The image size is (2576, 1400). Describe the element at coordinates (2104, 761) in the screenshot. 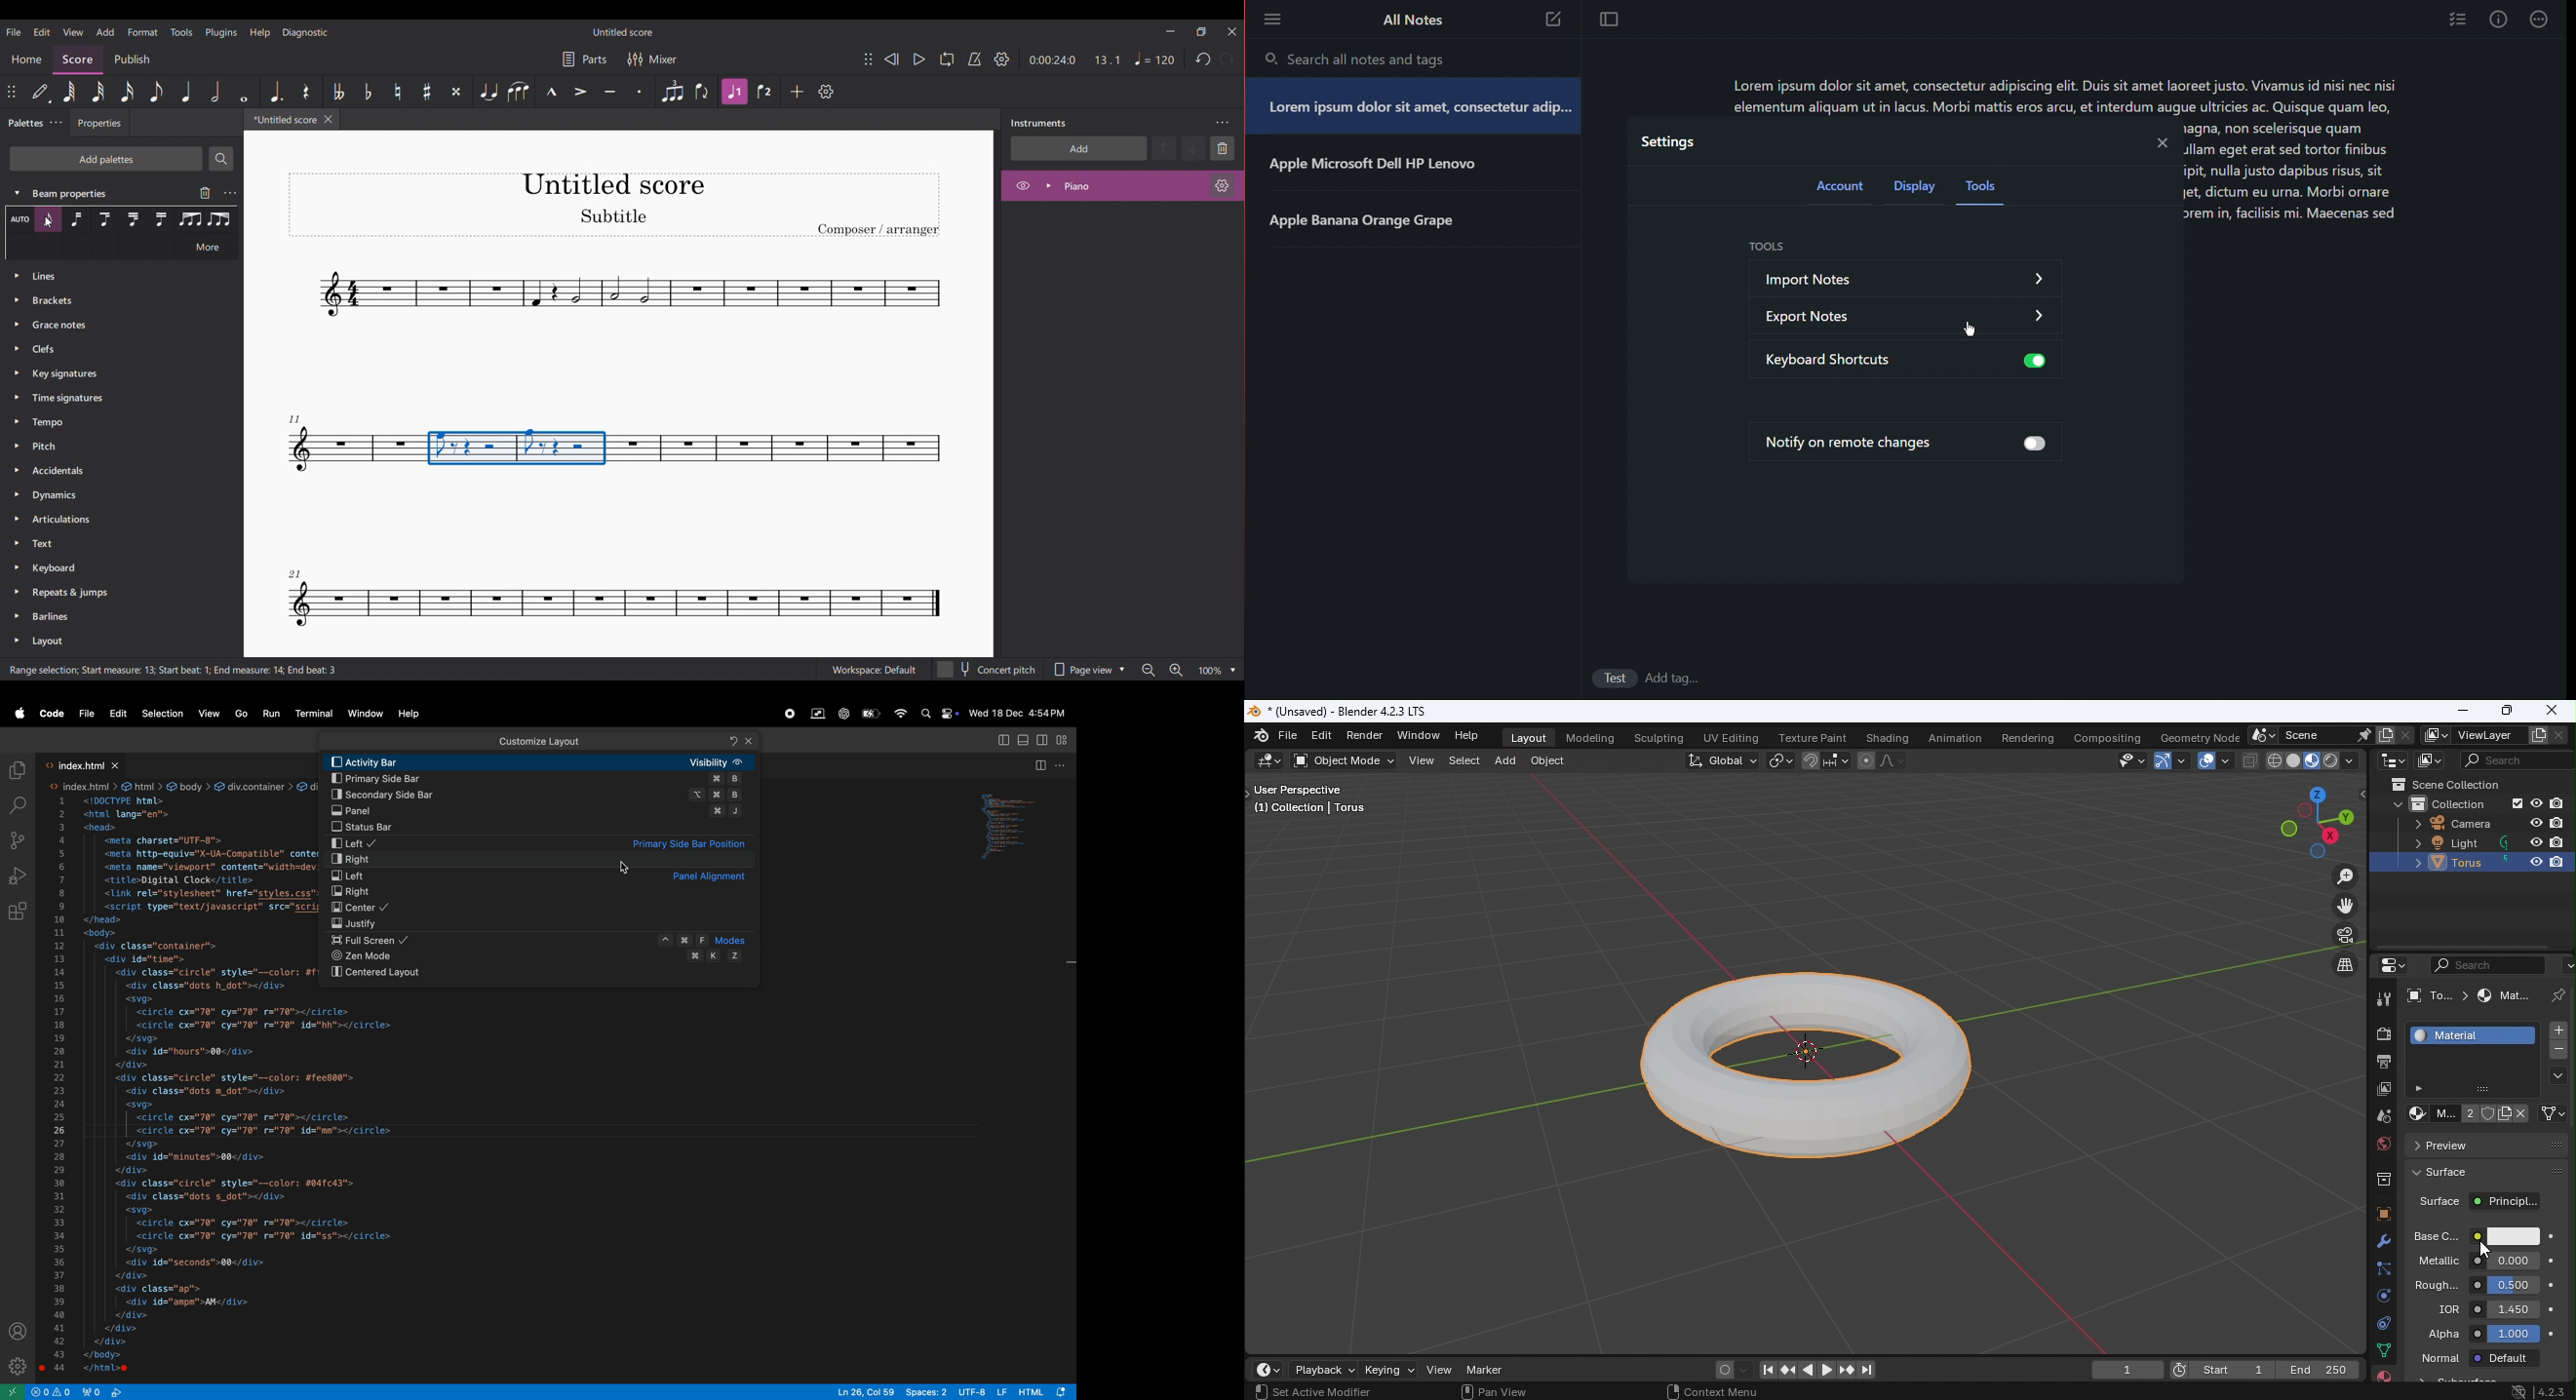

I see `Selectability and Visibilty` at that location.